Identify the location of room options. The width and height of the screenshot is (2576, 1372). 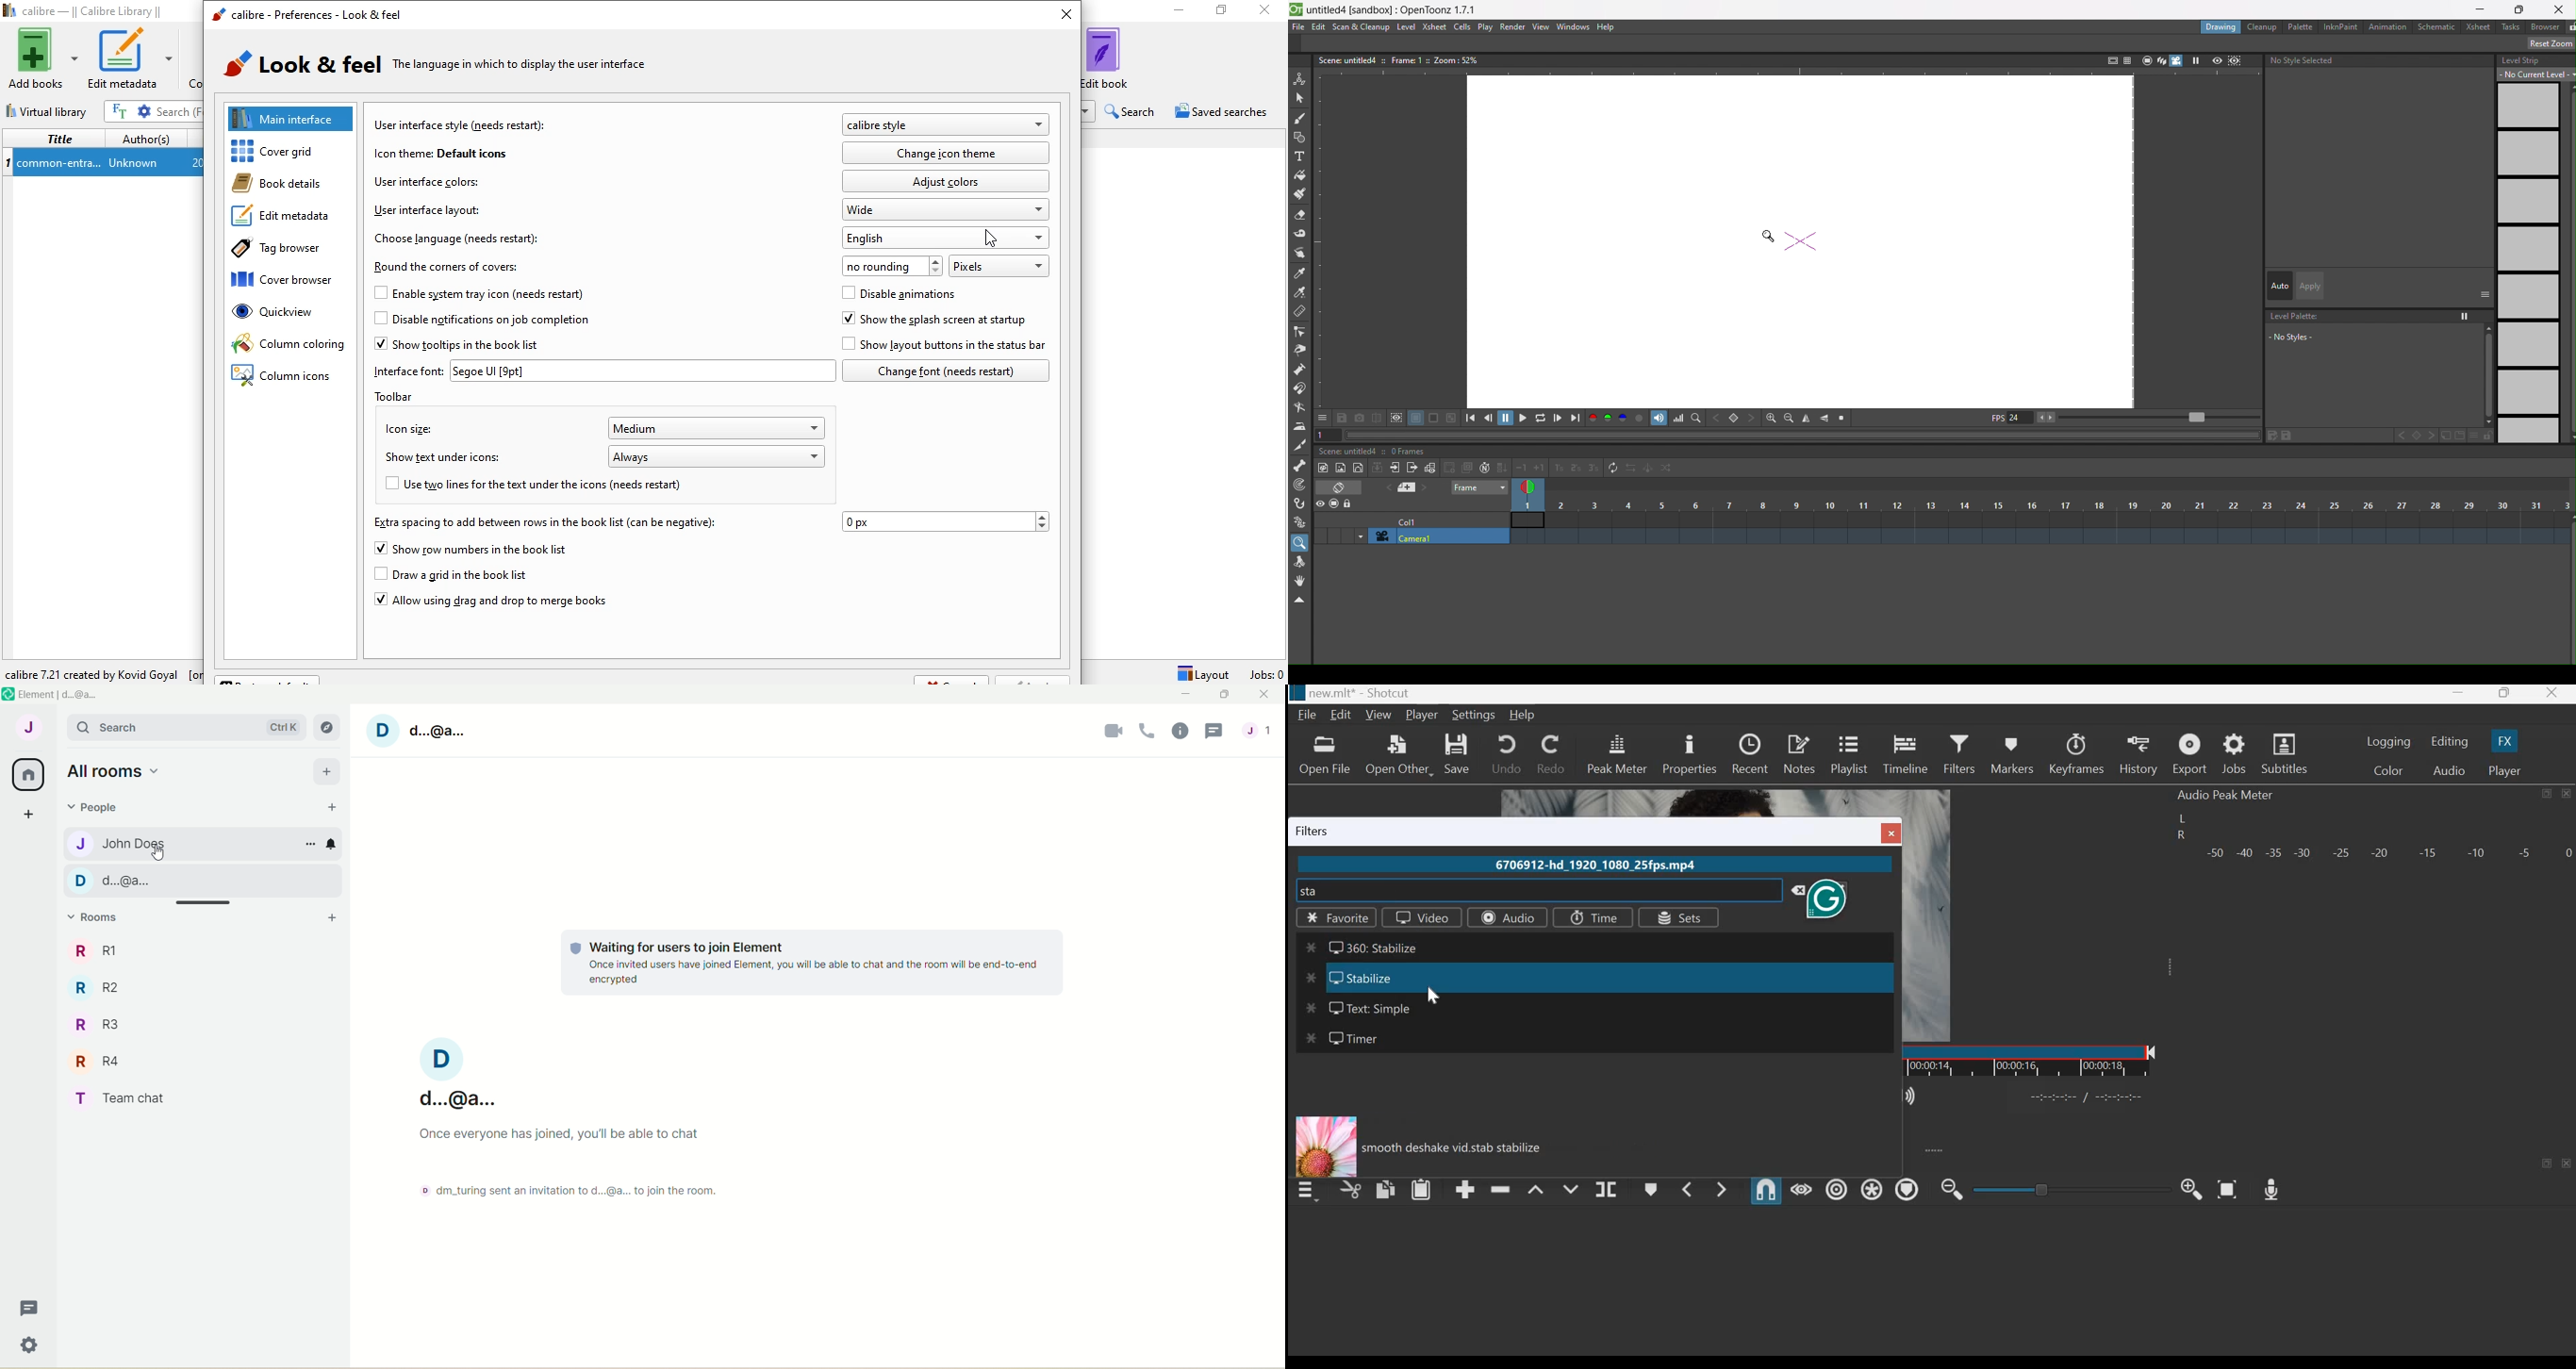
(308, 846).